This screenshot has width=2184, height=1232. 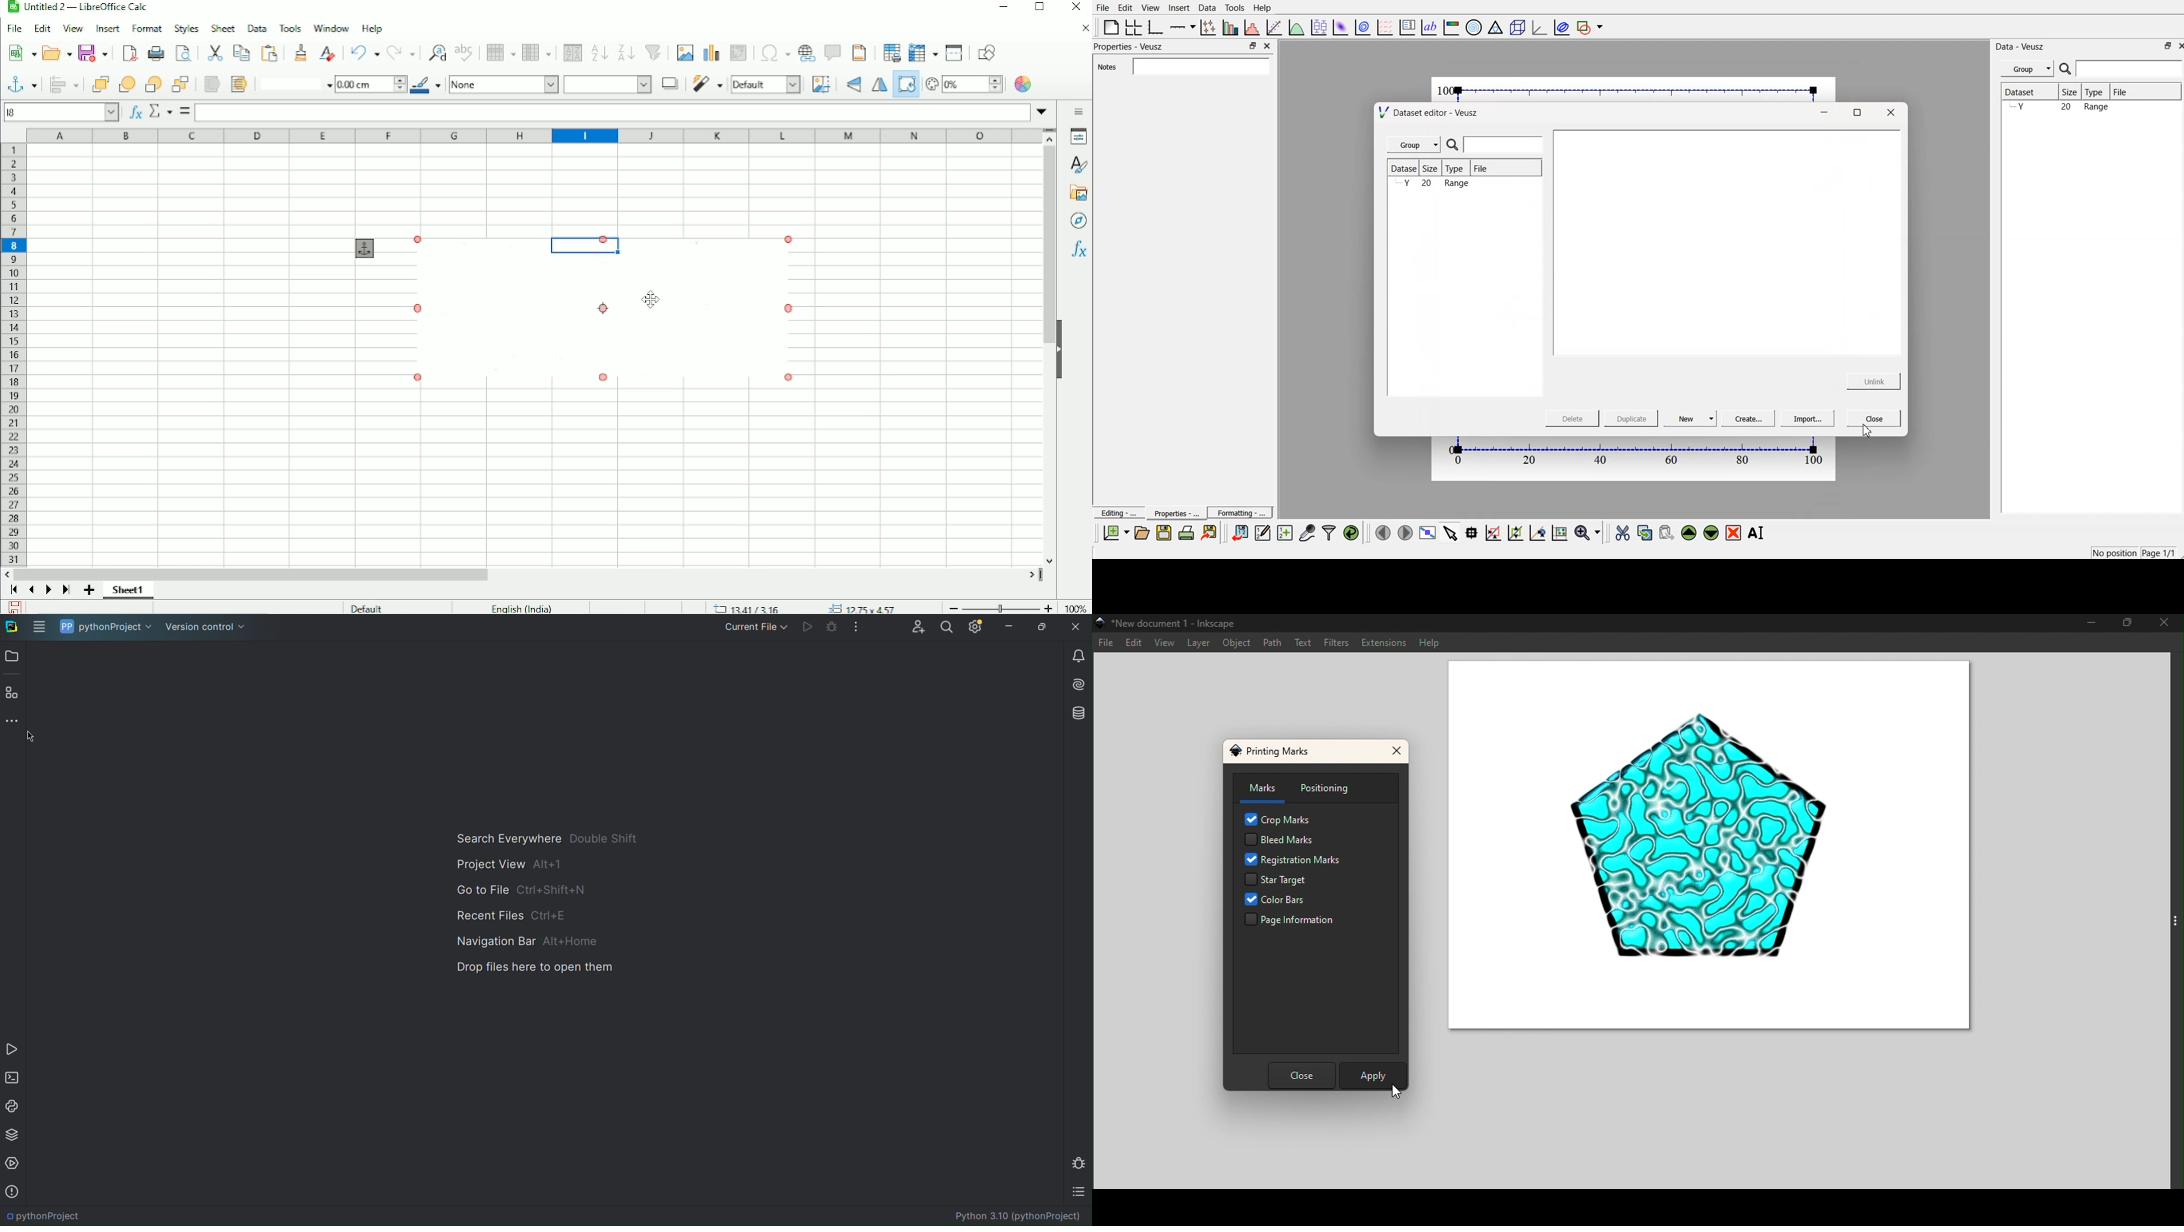 I want to click on Color, so click(x=1024, y=84).